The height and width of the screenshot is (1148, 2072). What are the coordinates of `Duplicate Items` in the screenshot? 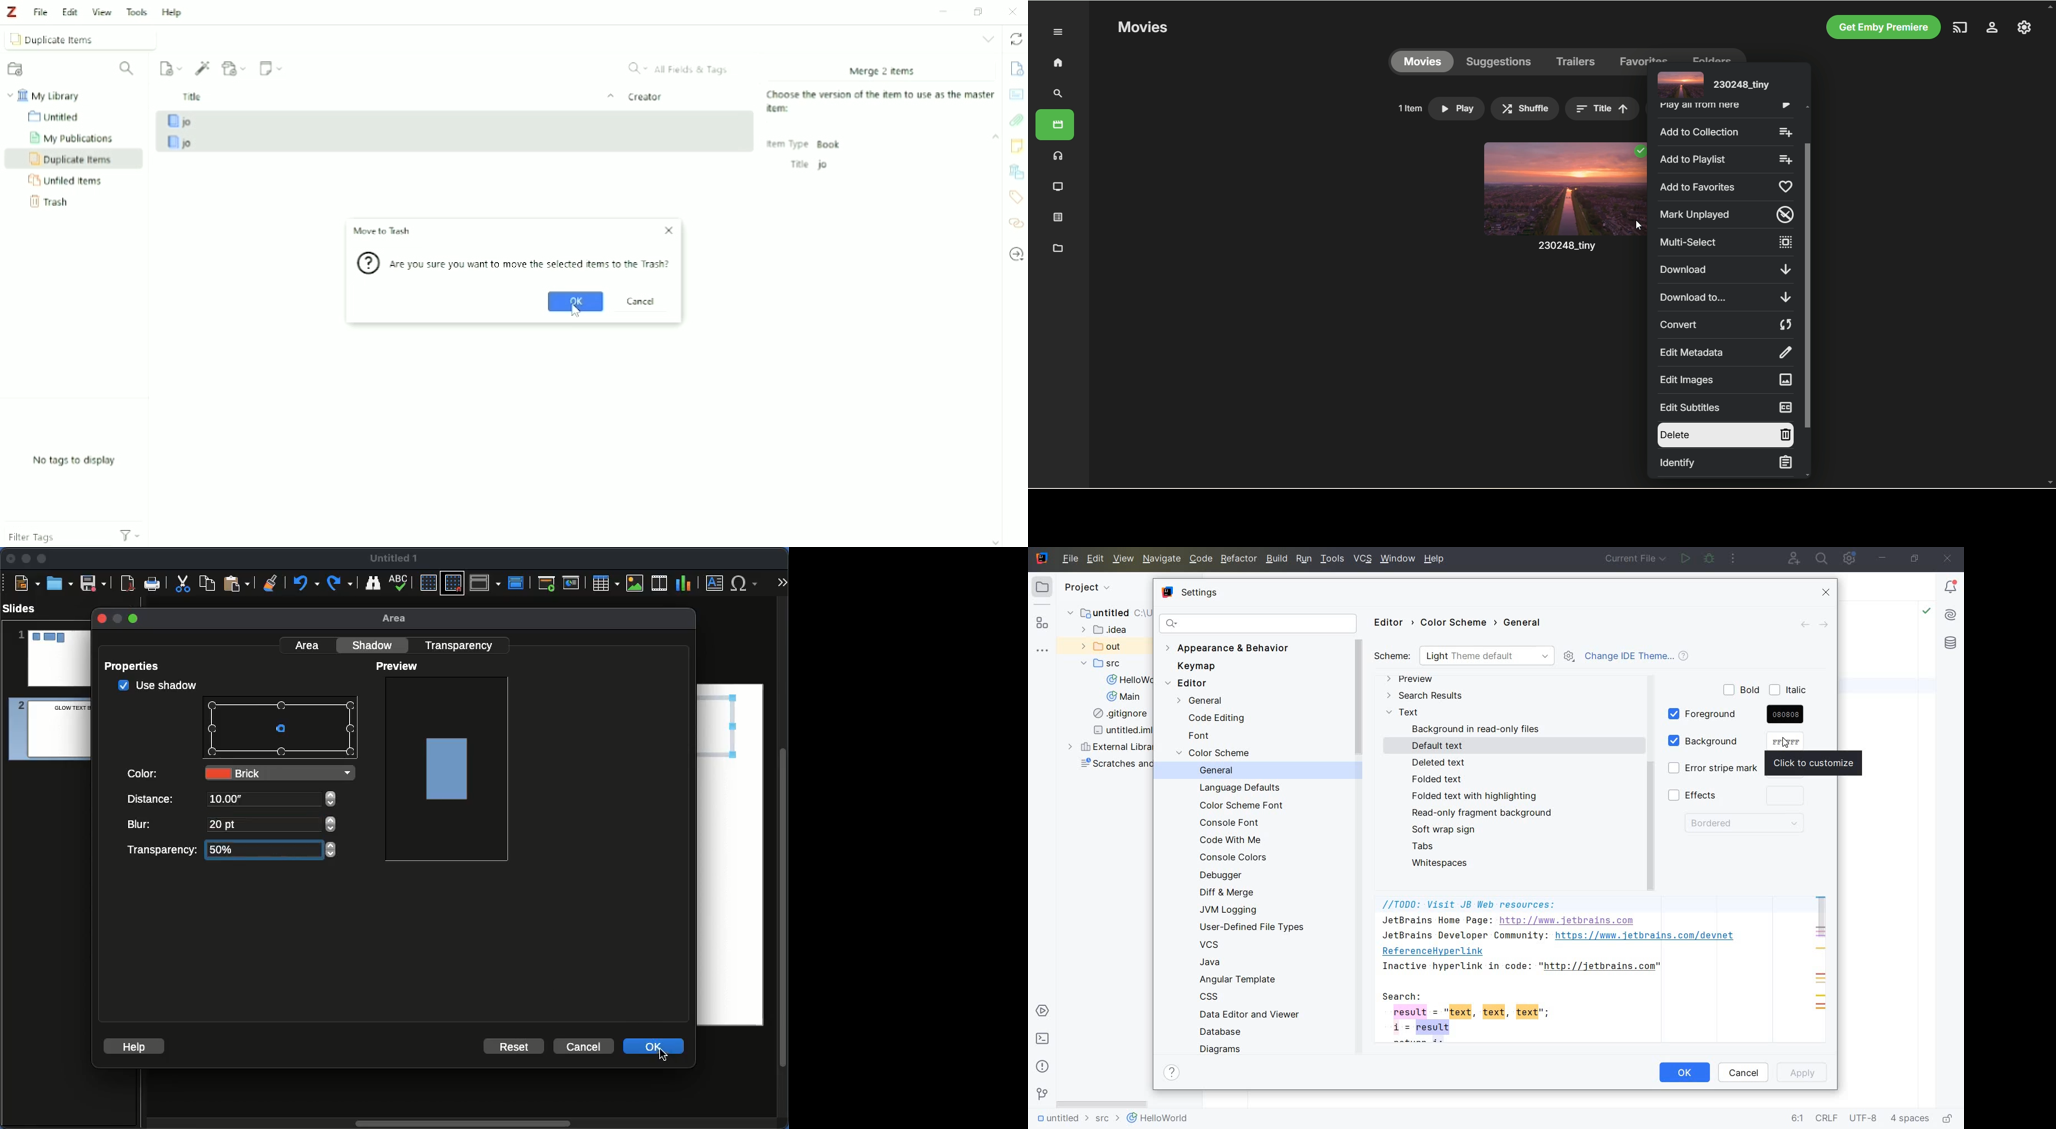 It's located at (72, 159).